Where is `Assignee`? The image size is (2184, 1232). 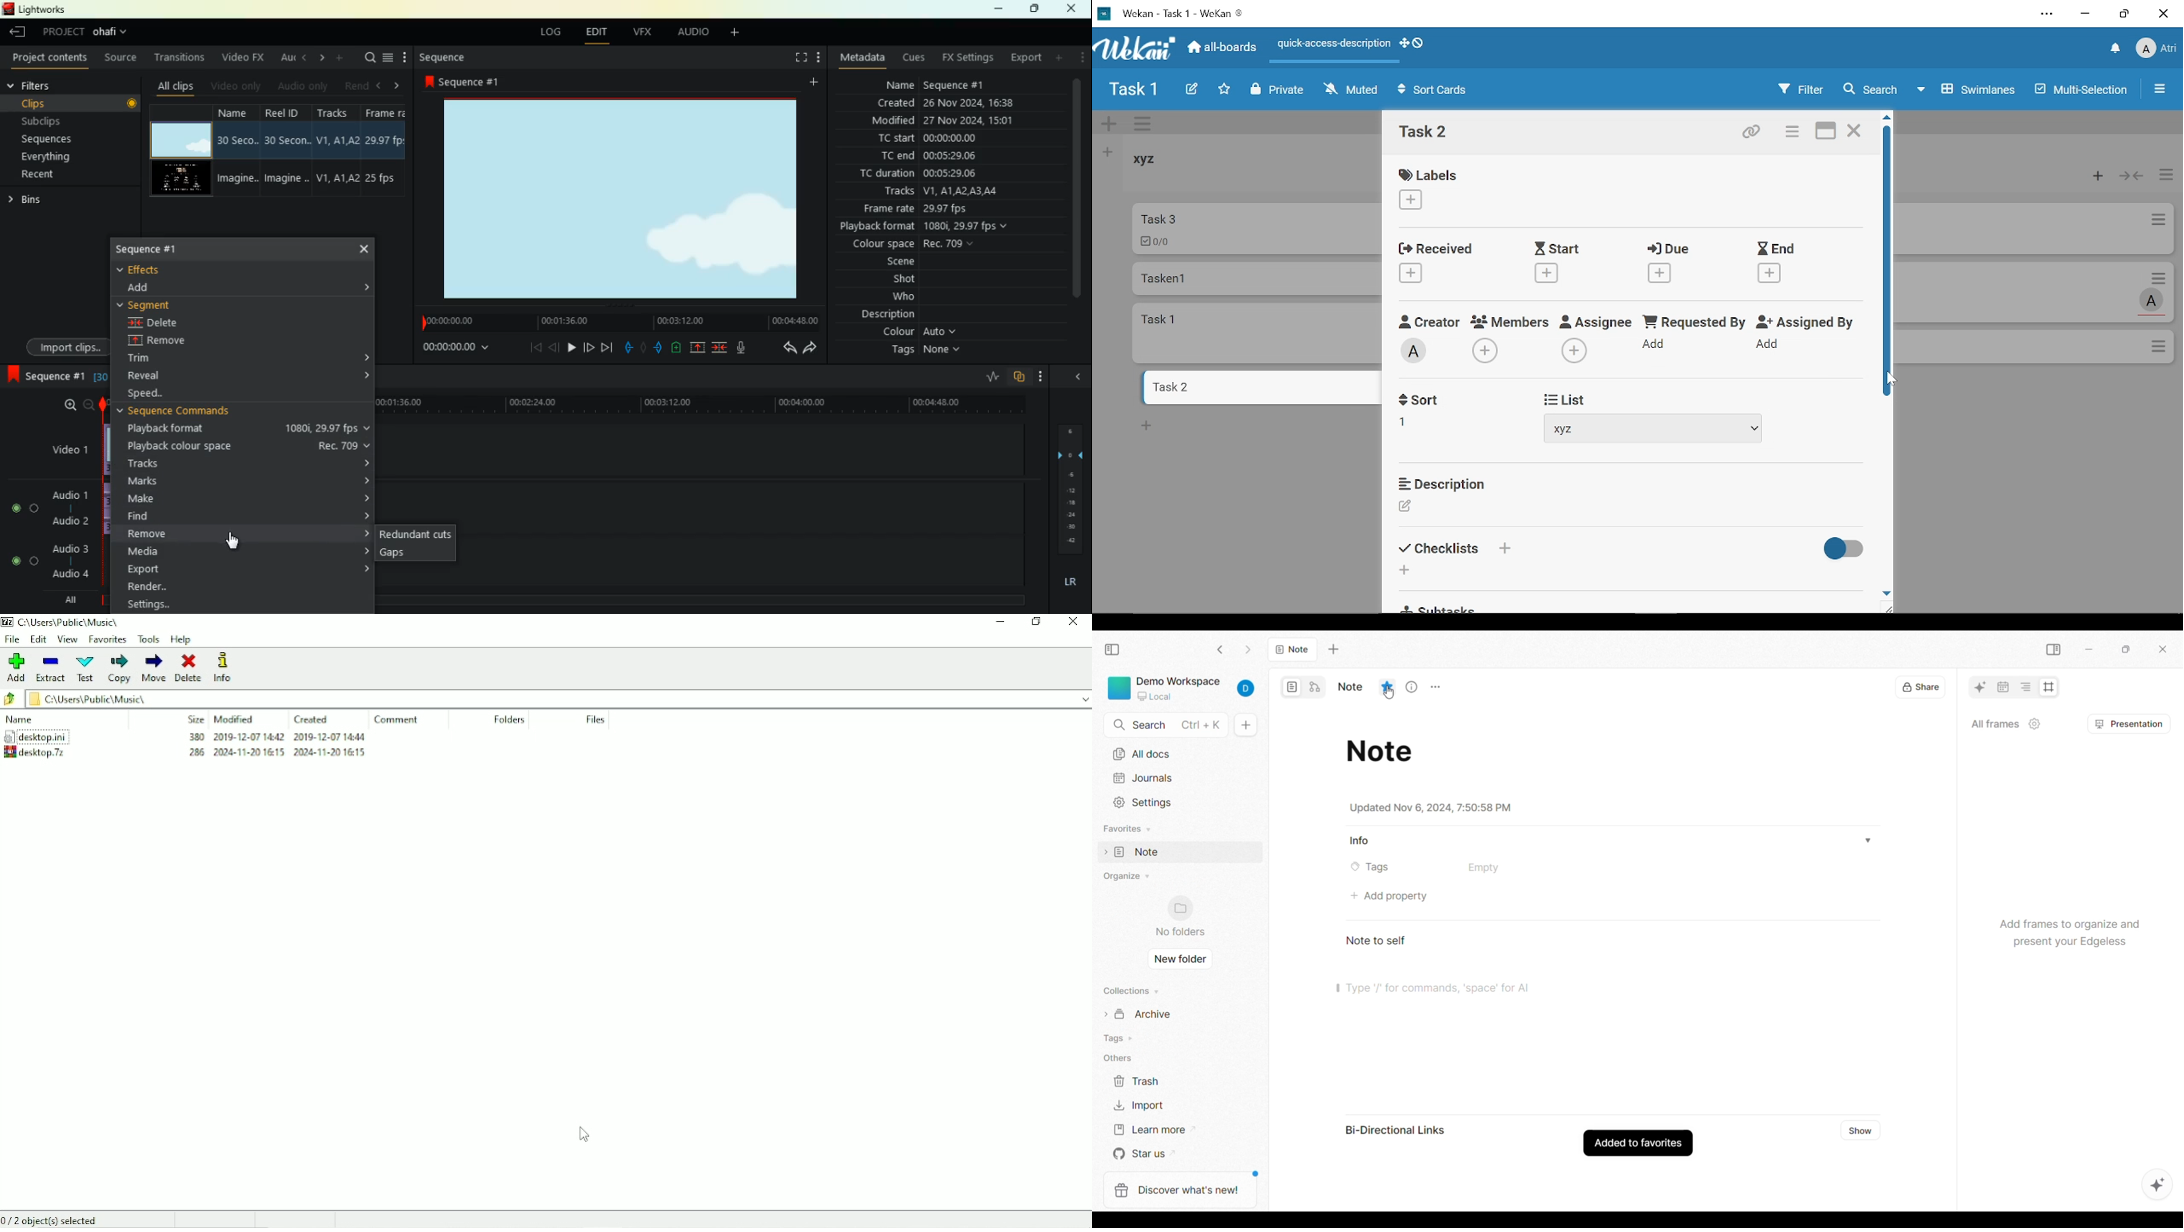
Assignee is located at coordinates (1596, 321).